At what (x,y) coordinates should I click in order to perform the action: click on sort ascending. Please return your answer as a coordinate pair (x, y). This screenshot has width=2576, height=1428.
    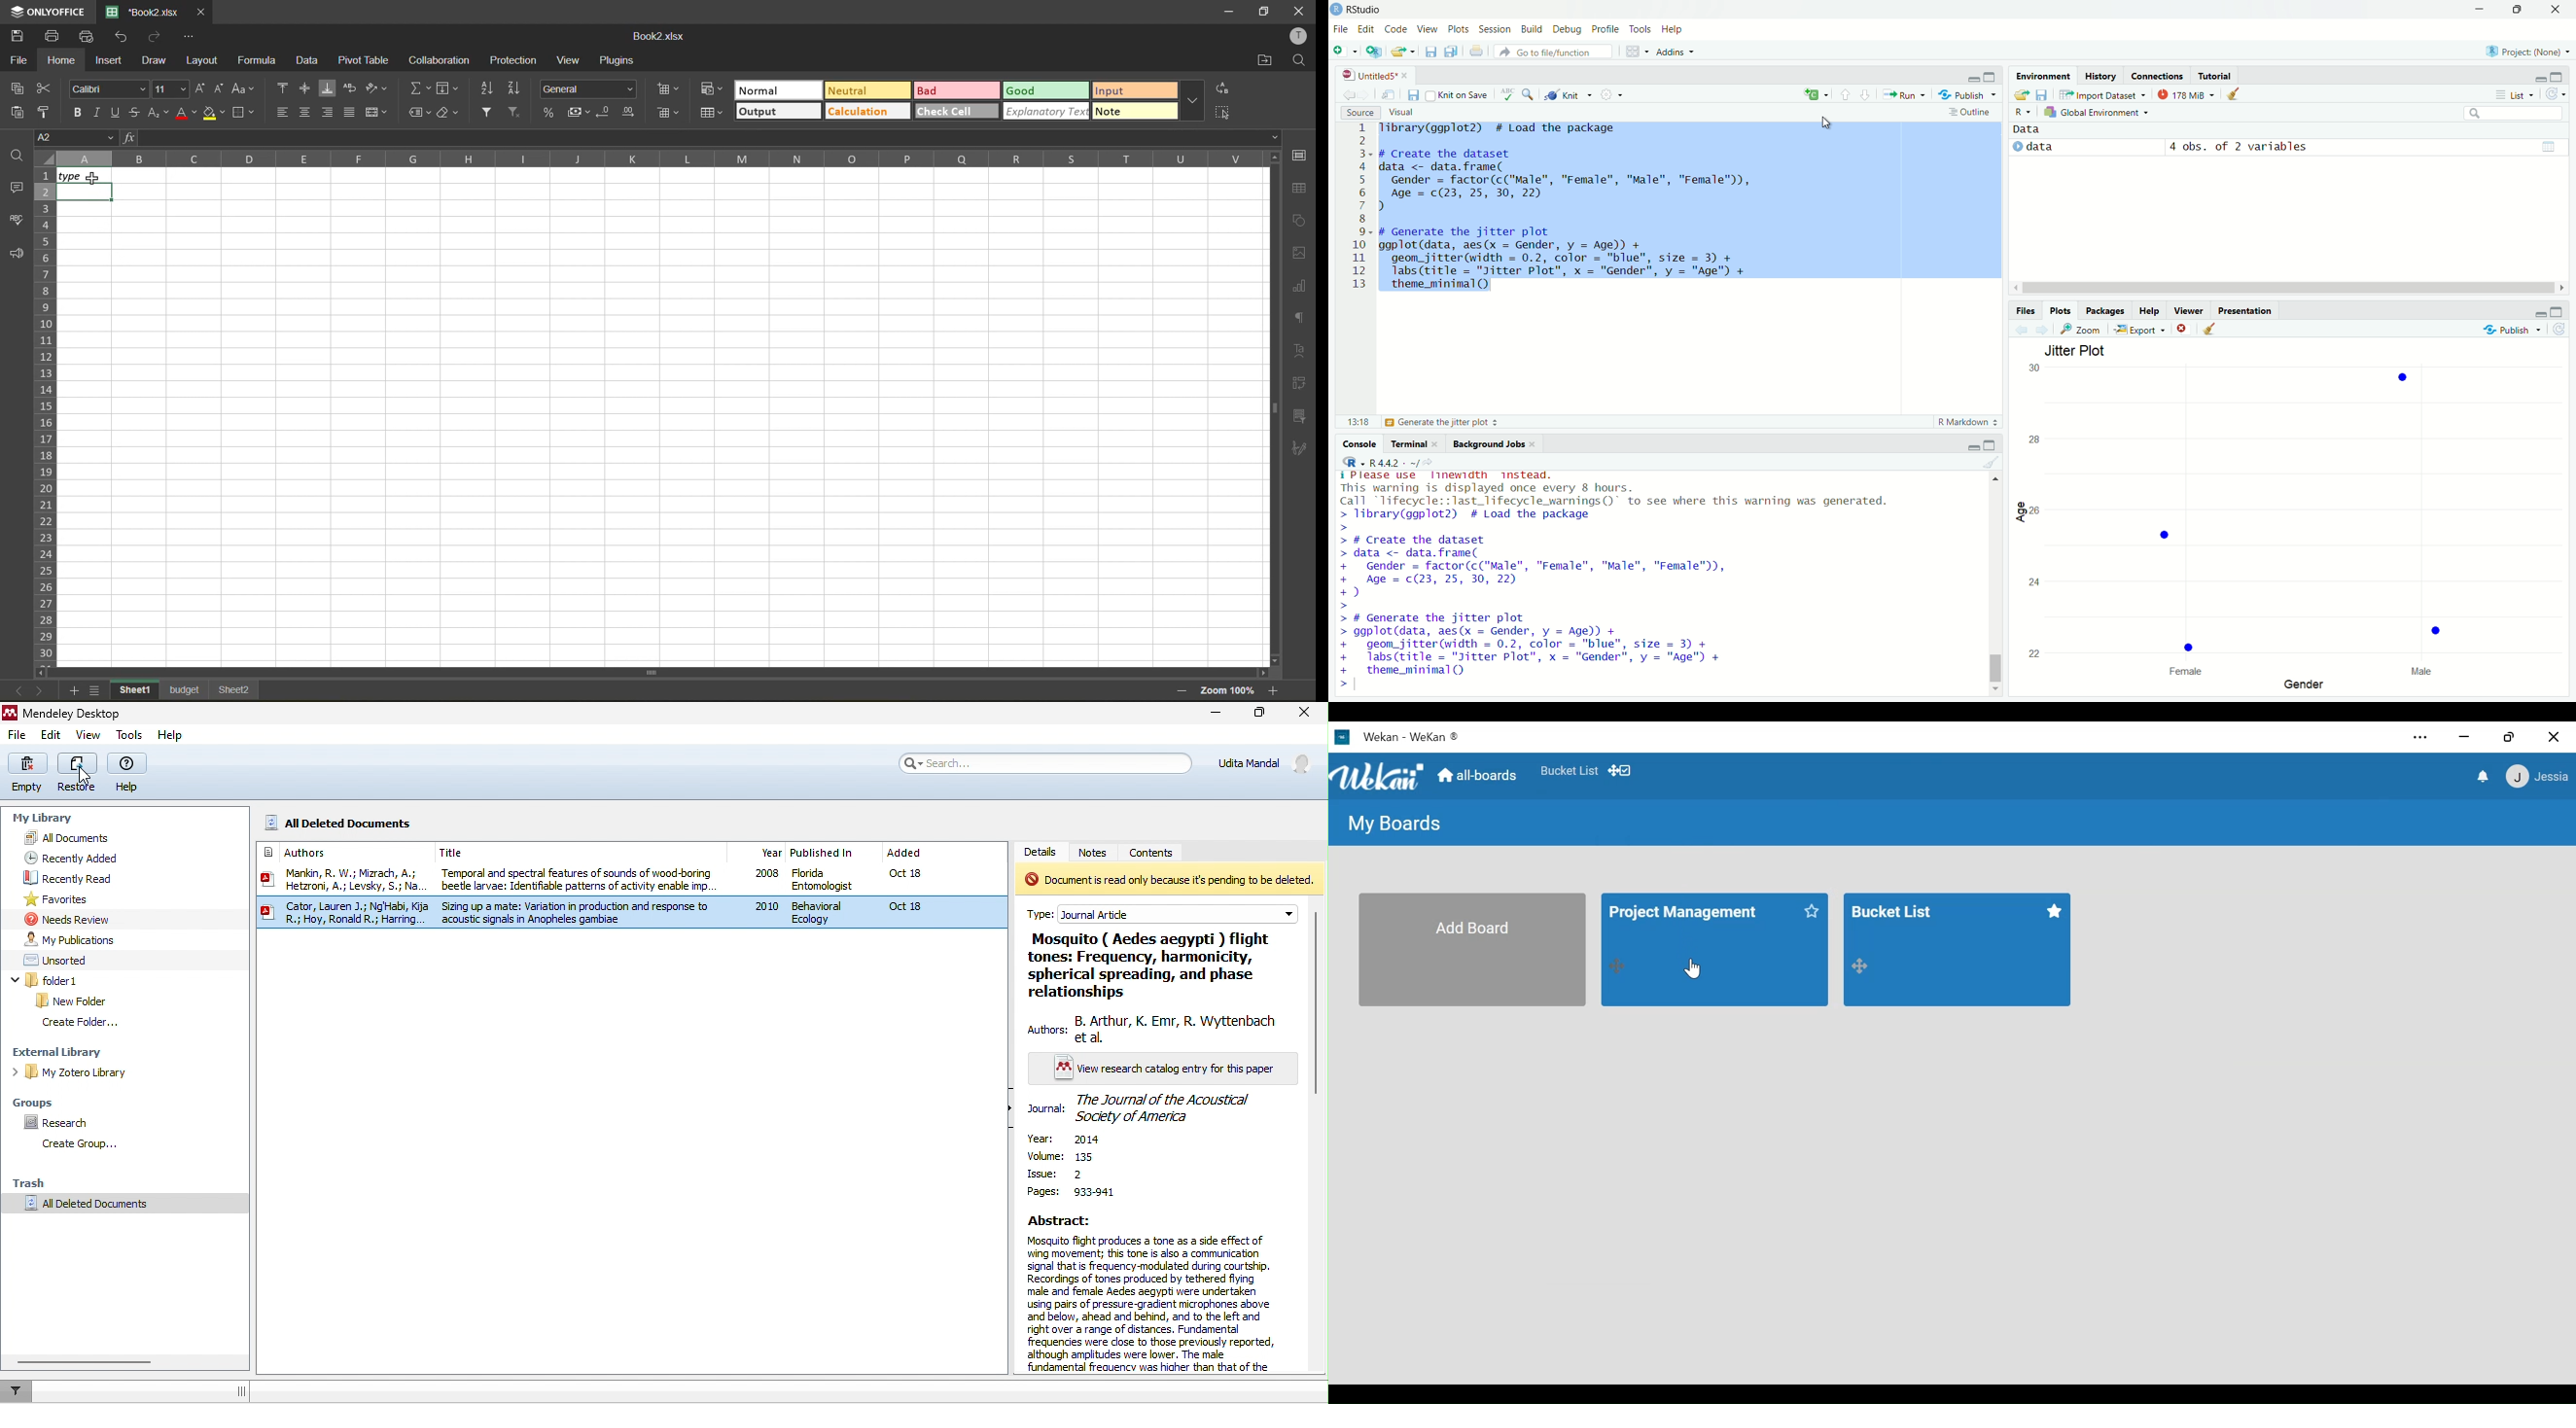
    Looking at the image, I should click on (487, 88).